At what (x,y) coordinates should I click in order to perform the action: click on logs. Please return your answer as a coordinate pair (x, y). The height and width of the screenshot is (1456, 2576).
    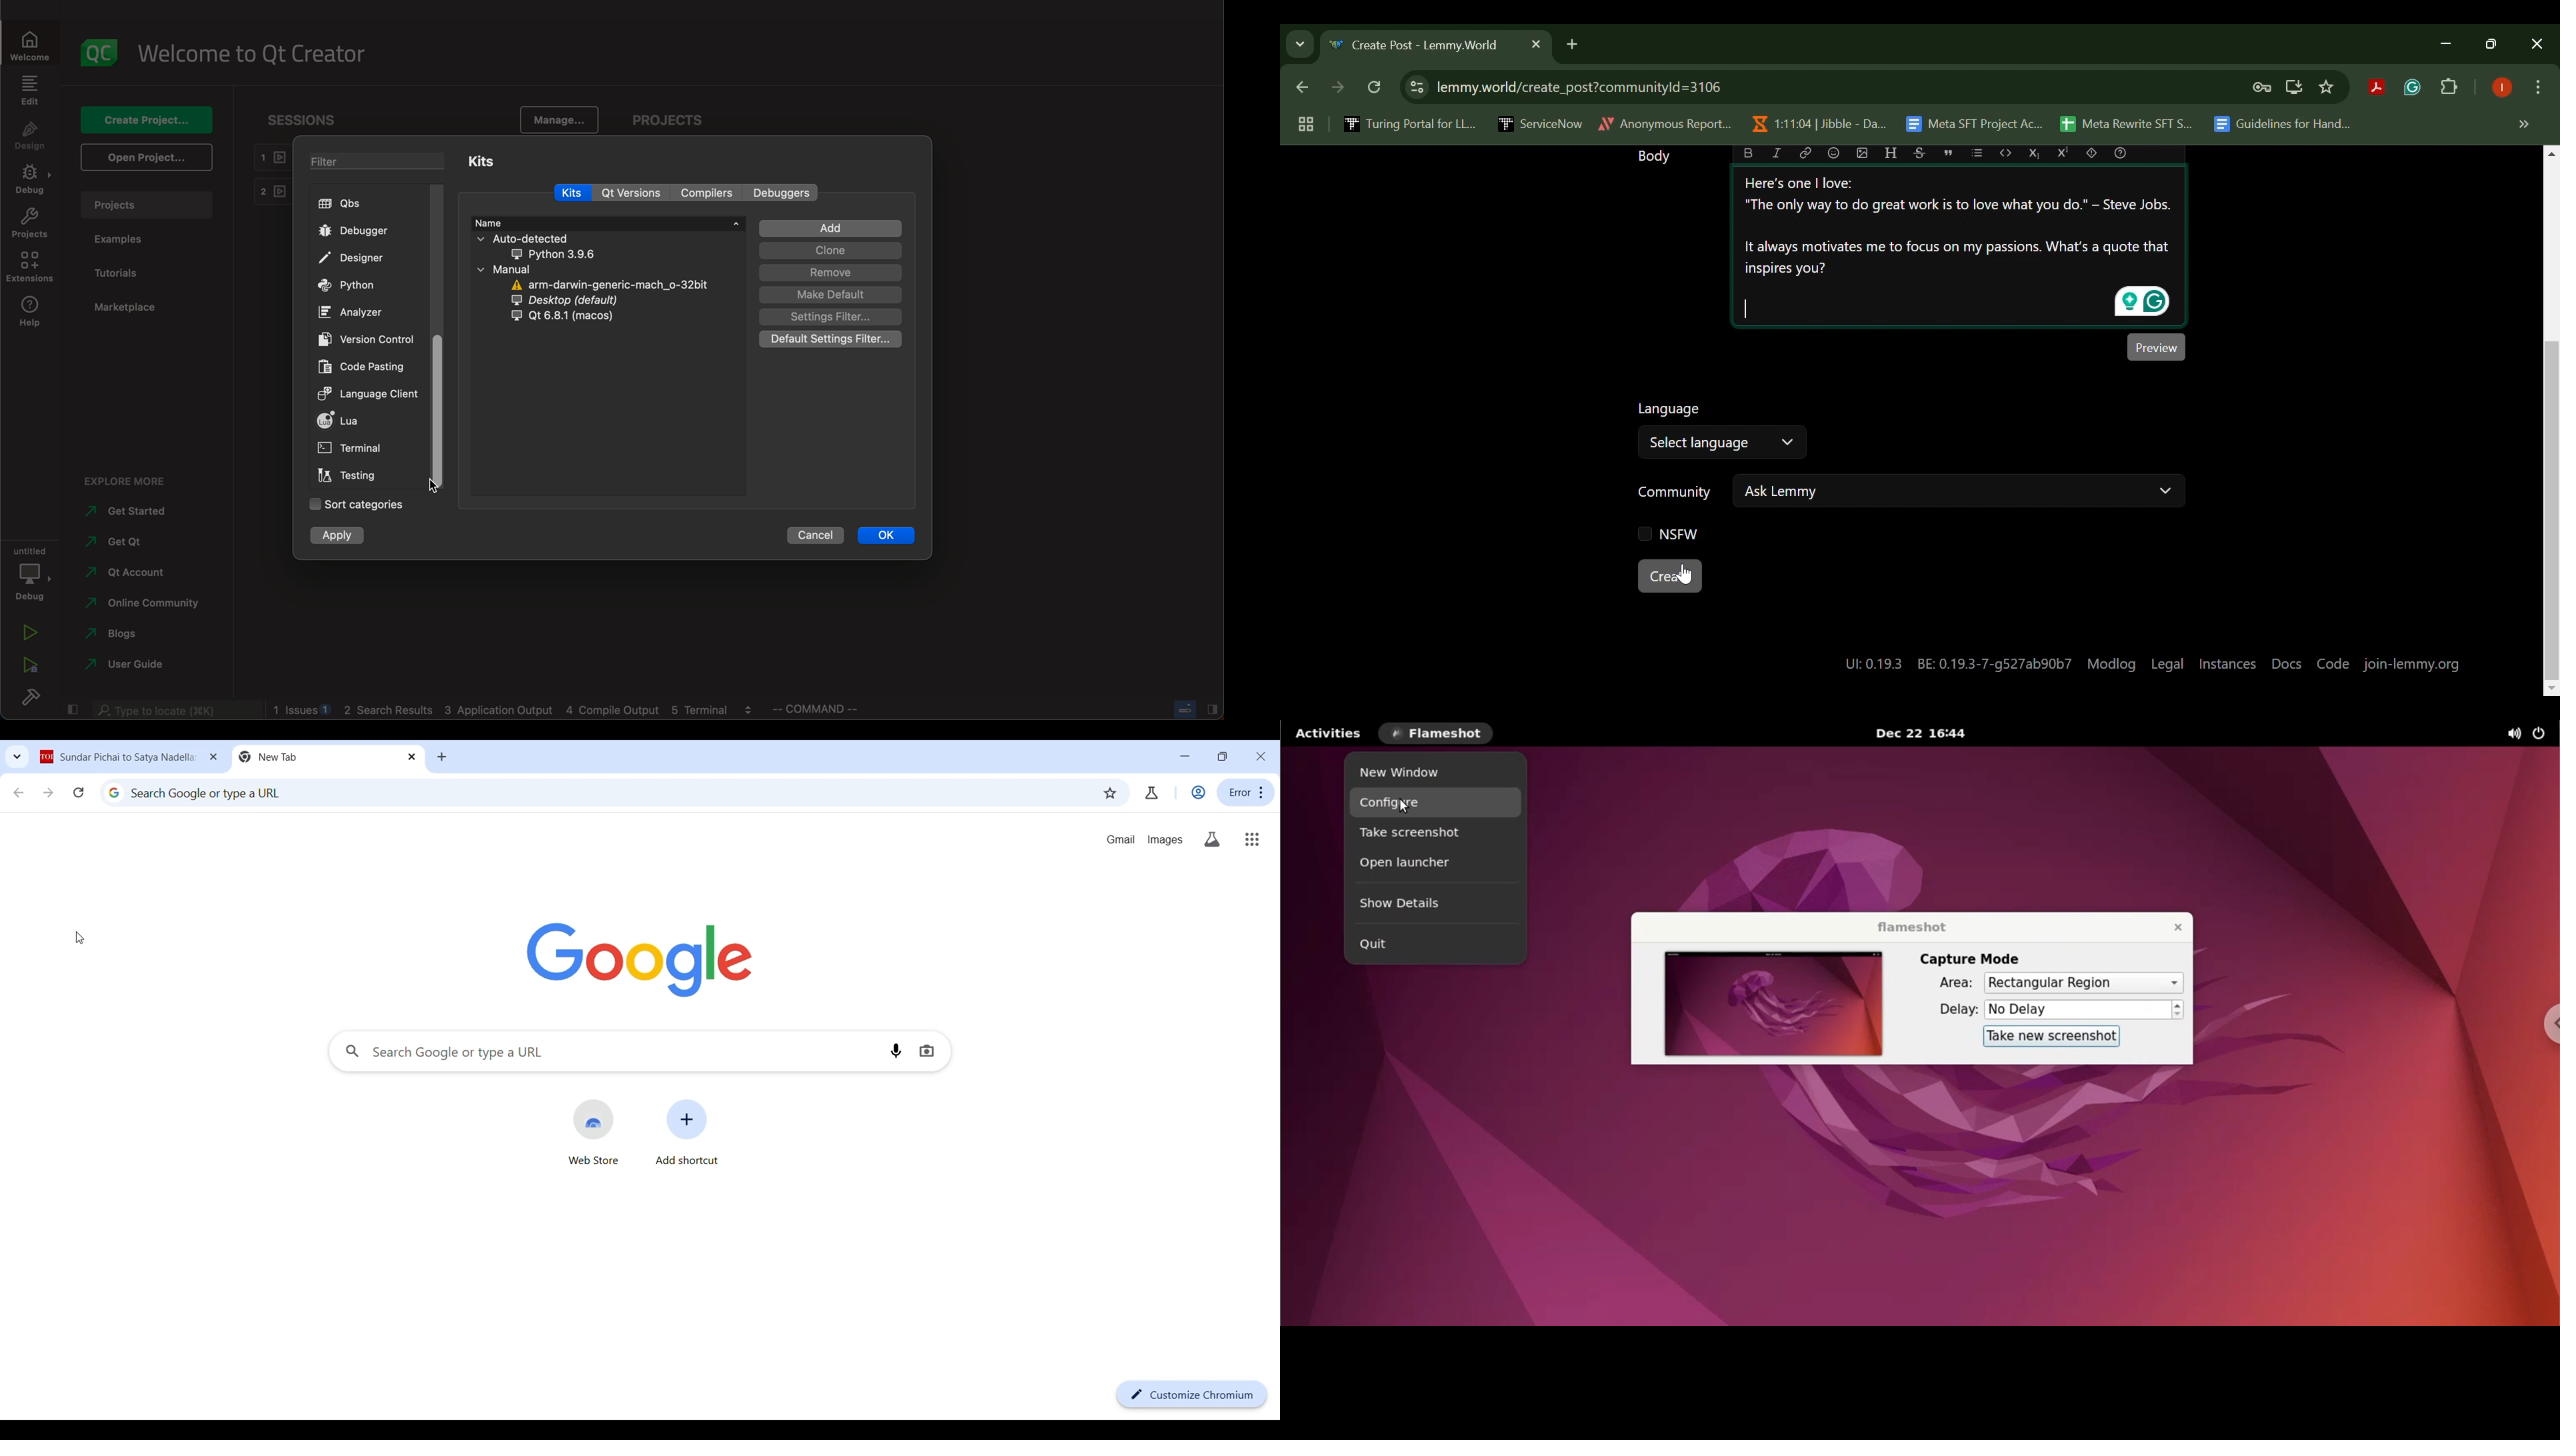
    Looking at the image, I should click on (515, 711).